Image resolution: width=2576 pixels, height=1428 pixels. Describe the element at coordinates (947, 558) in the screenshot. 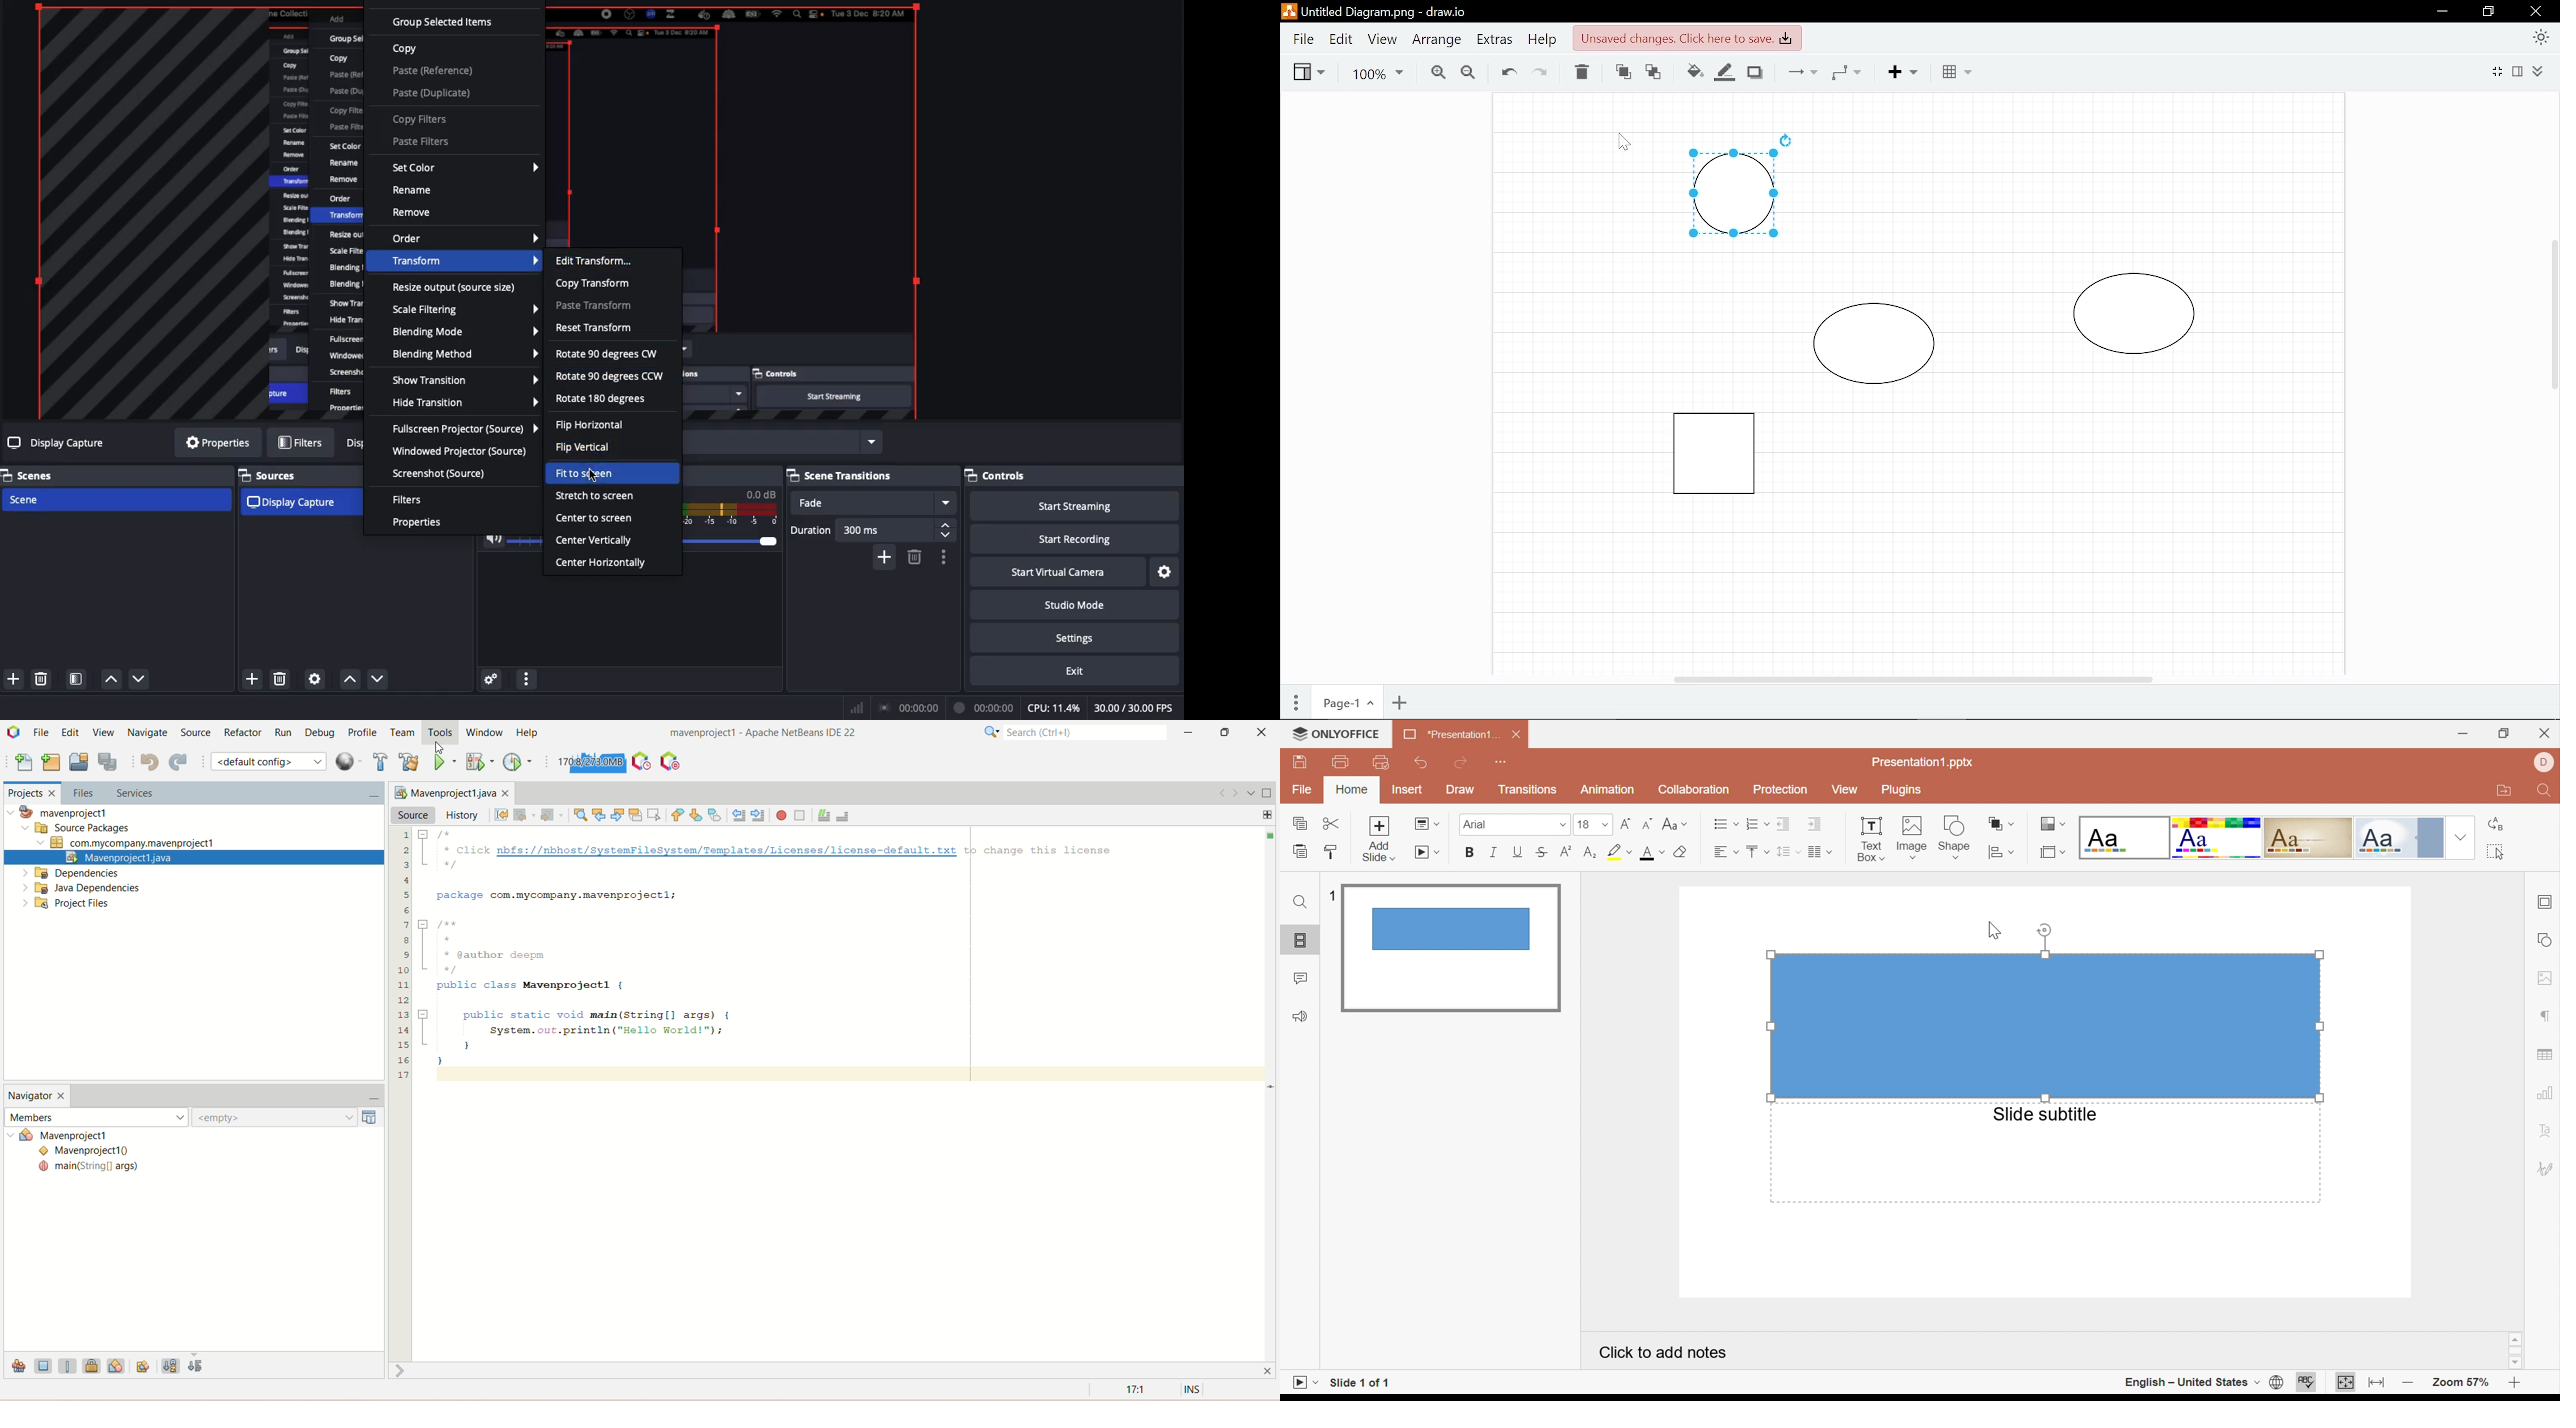

I see `options` at that location.